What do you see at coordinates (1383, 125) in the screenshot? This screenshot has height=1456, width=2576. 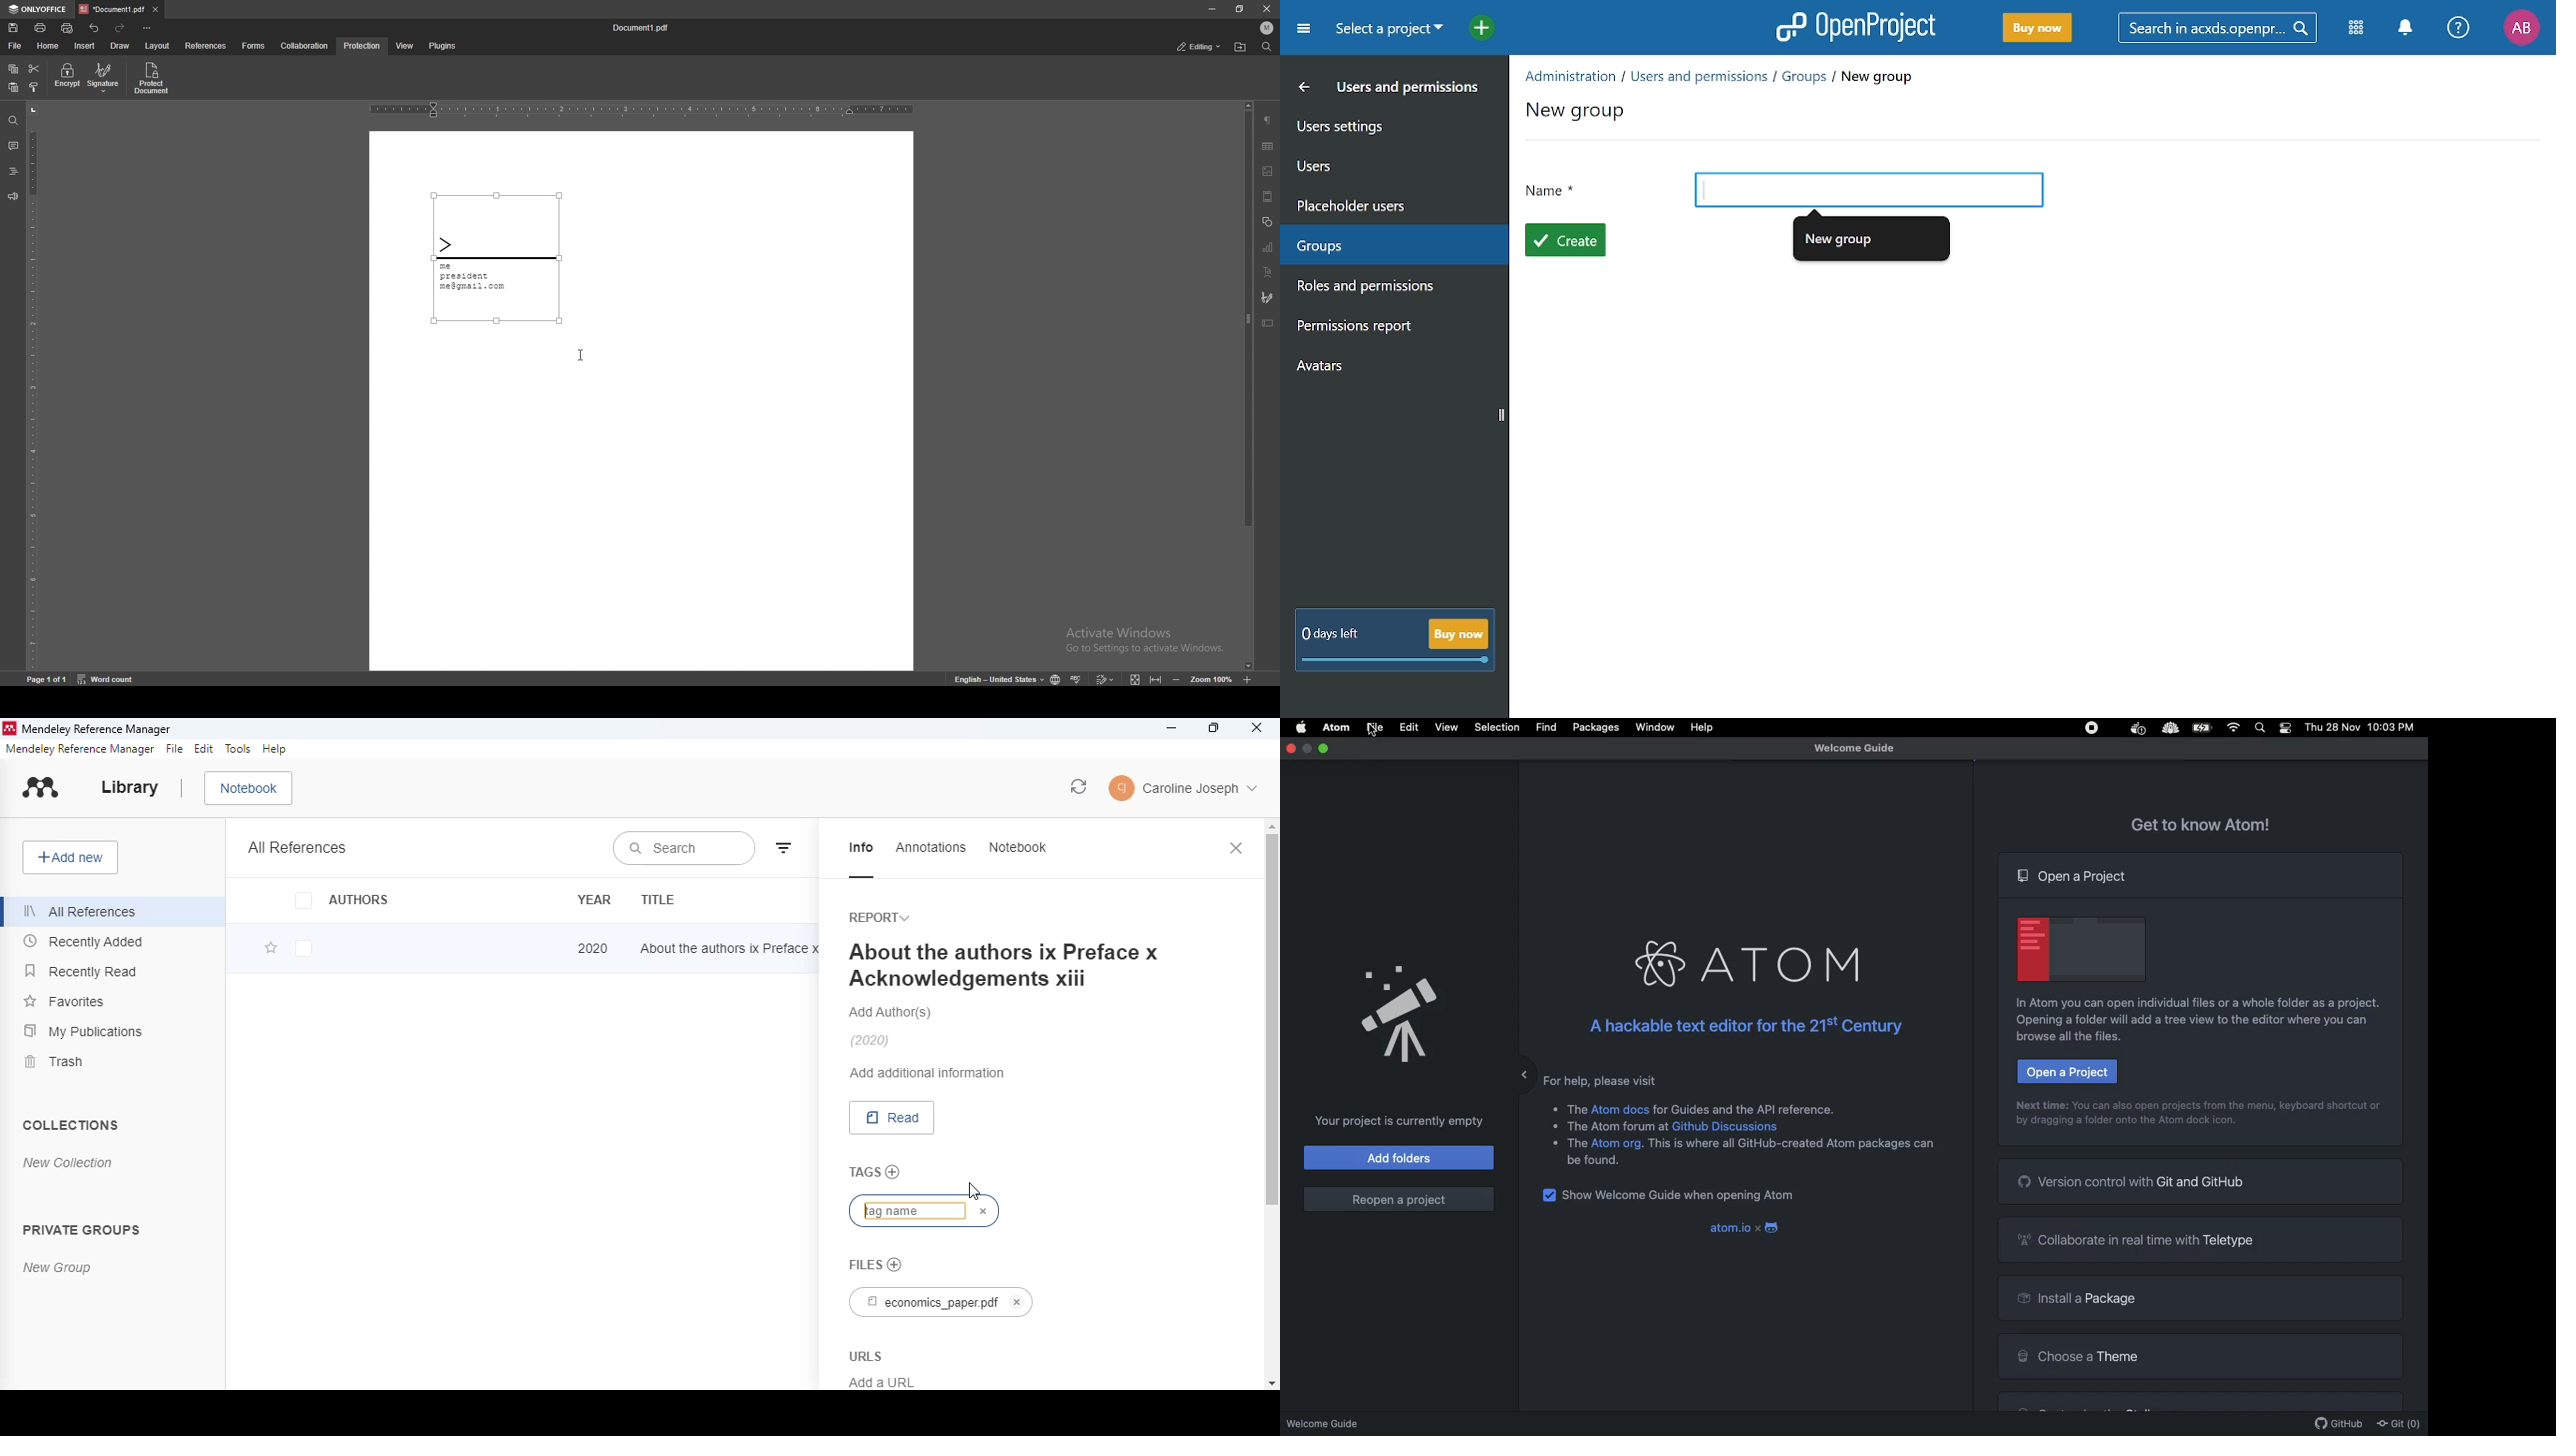 I see `User settings` at bounding box center [1383, 125].